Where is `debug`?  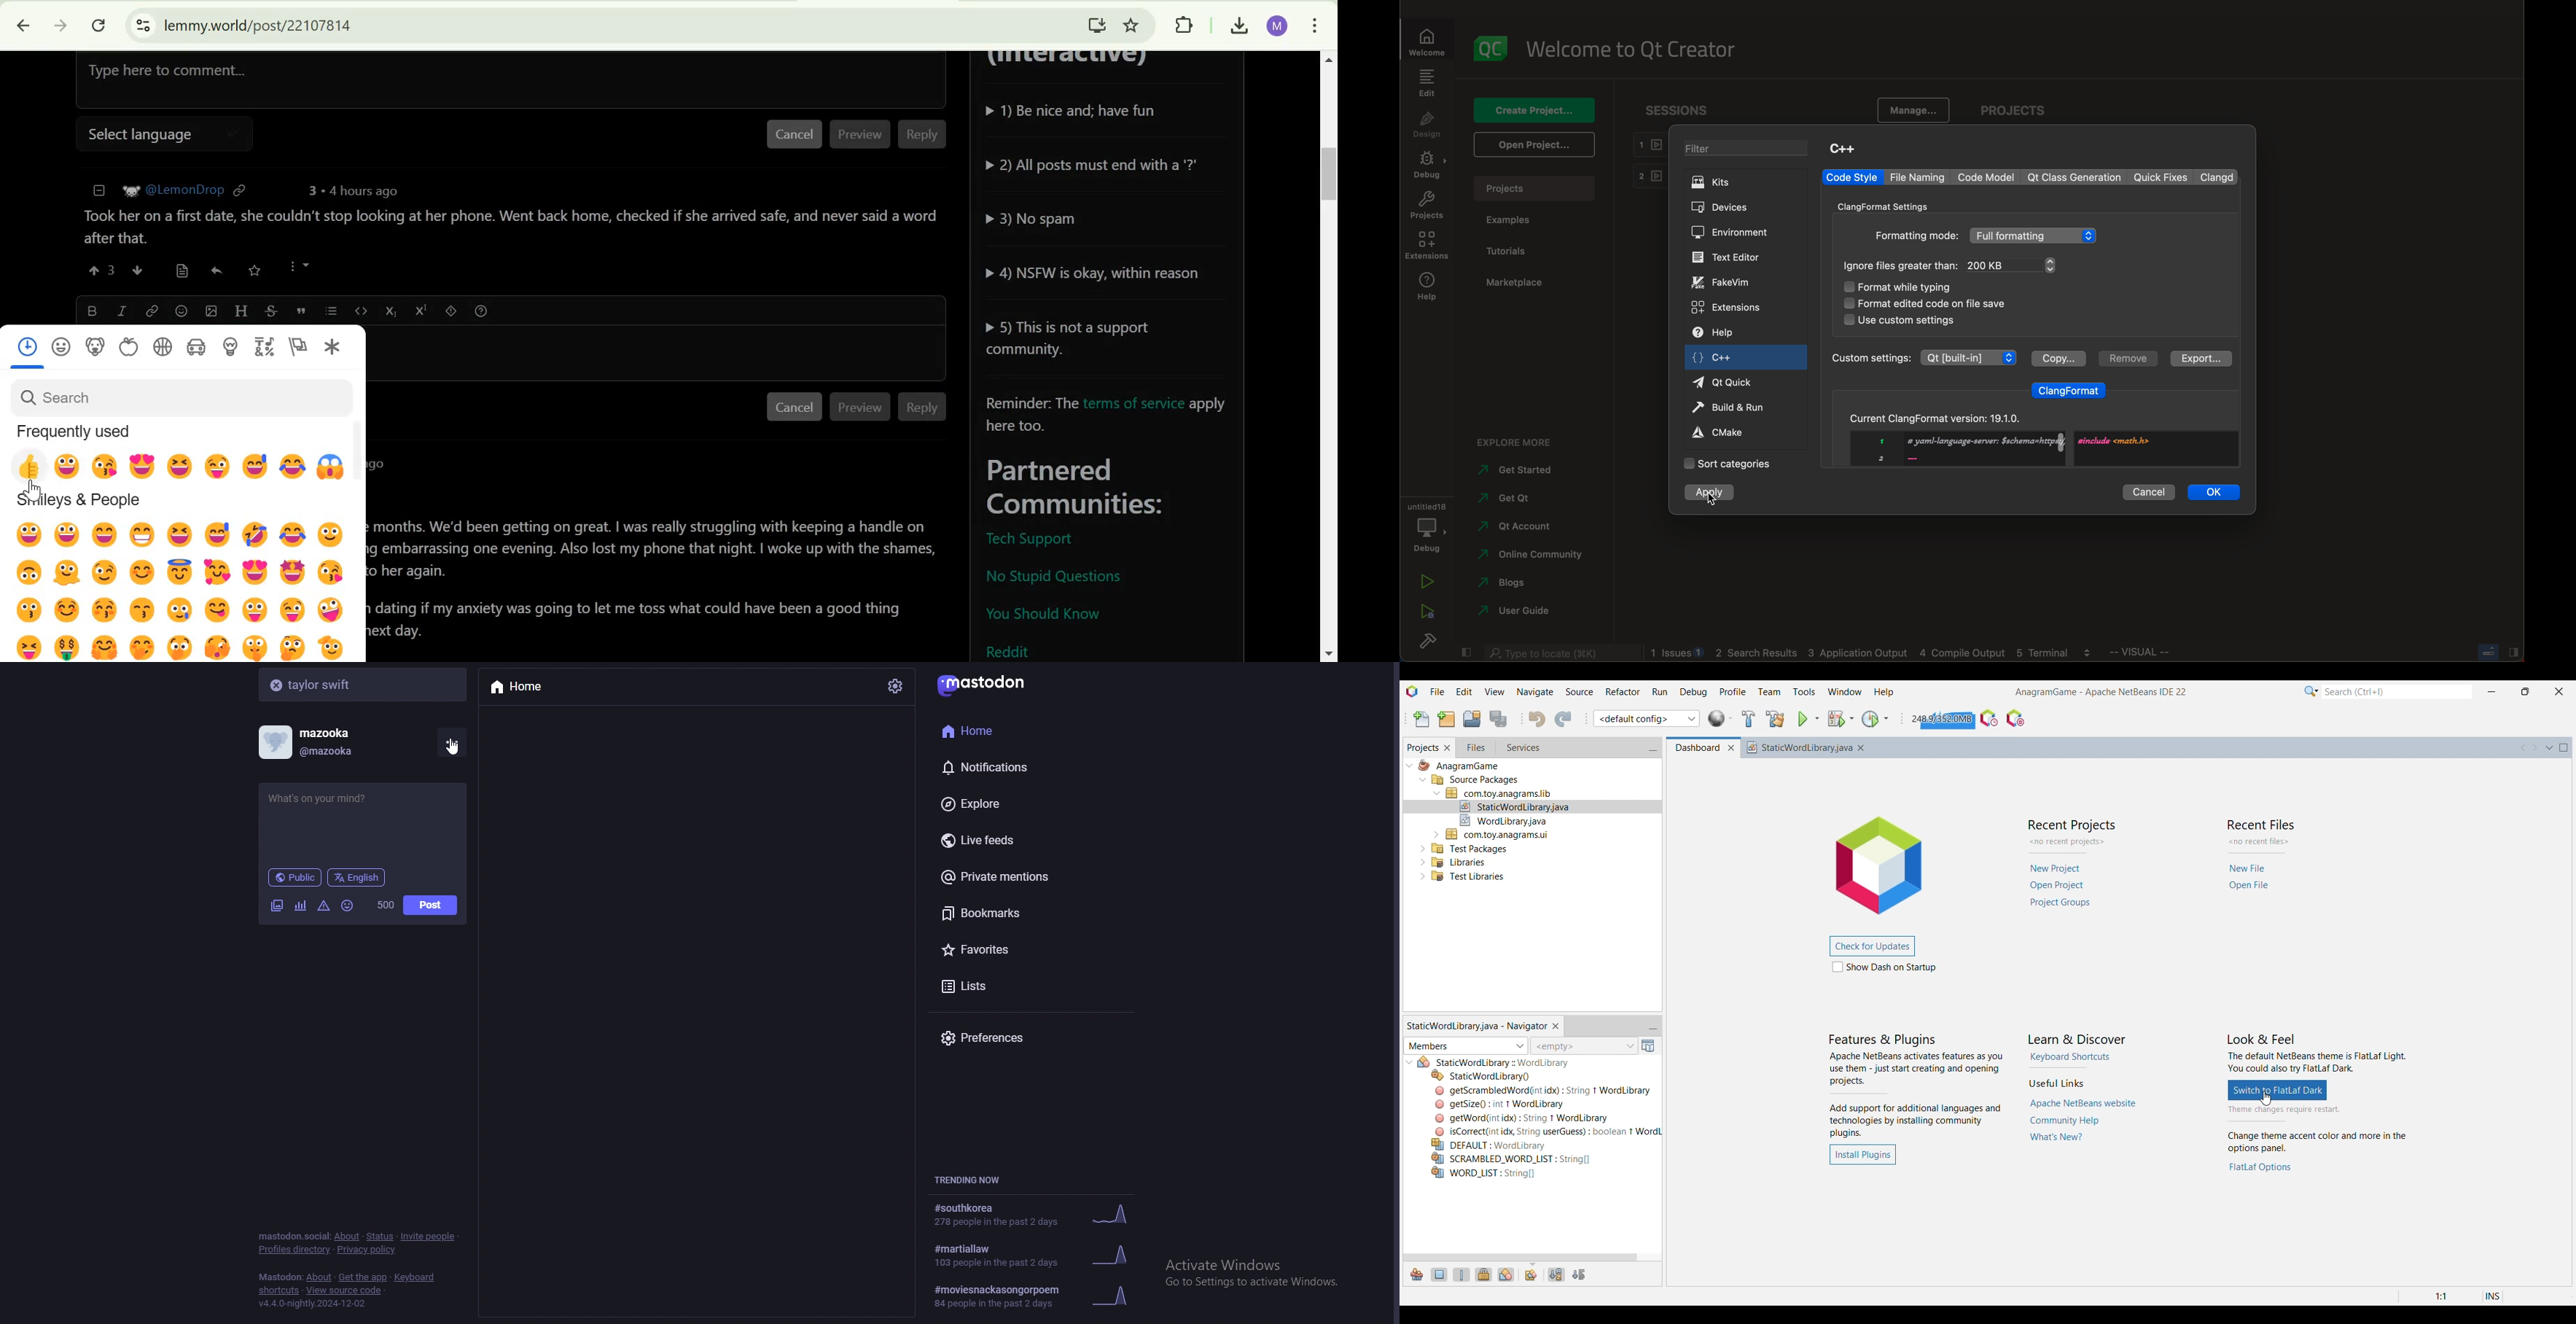 debug is located at coordinates (1429, 166).